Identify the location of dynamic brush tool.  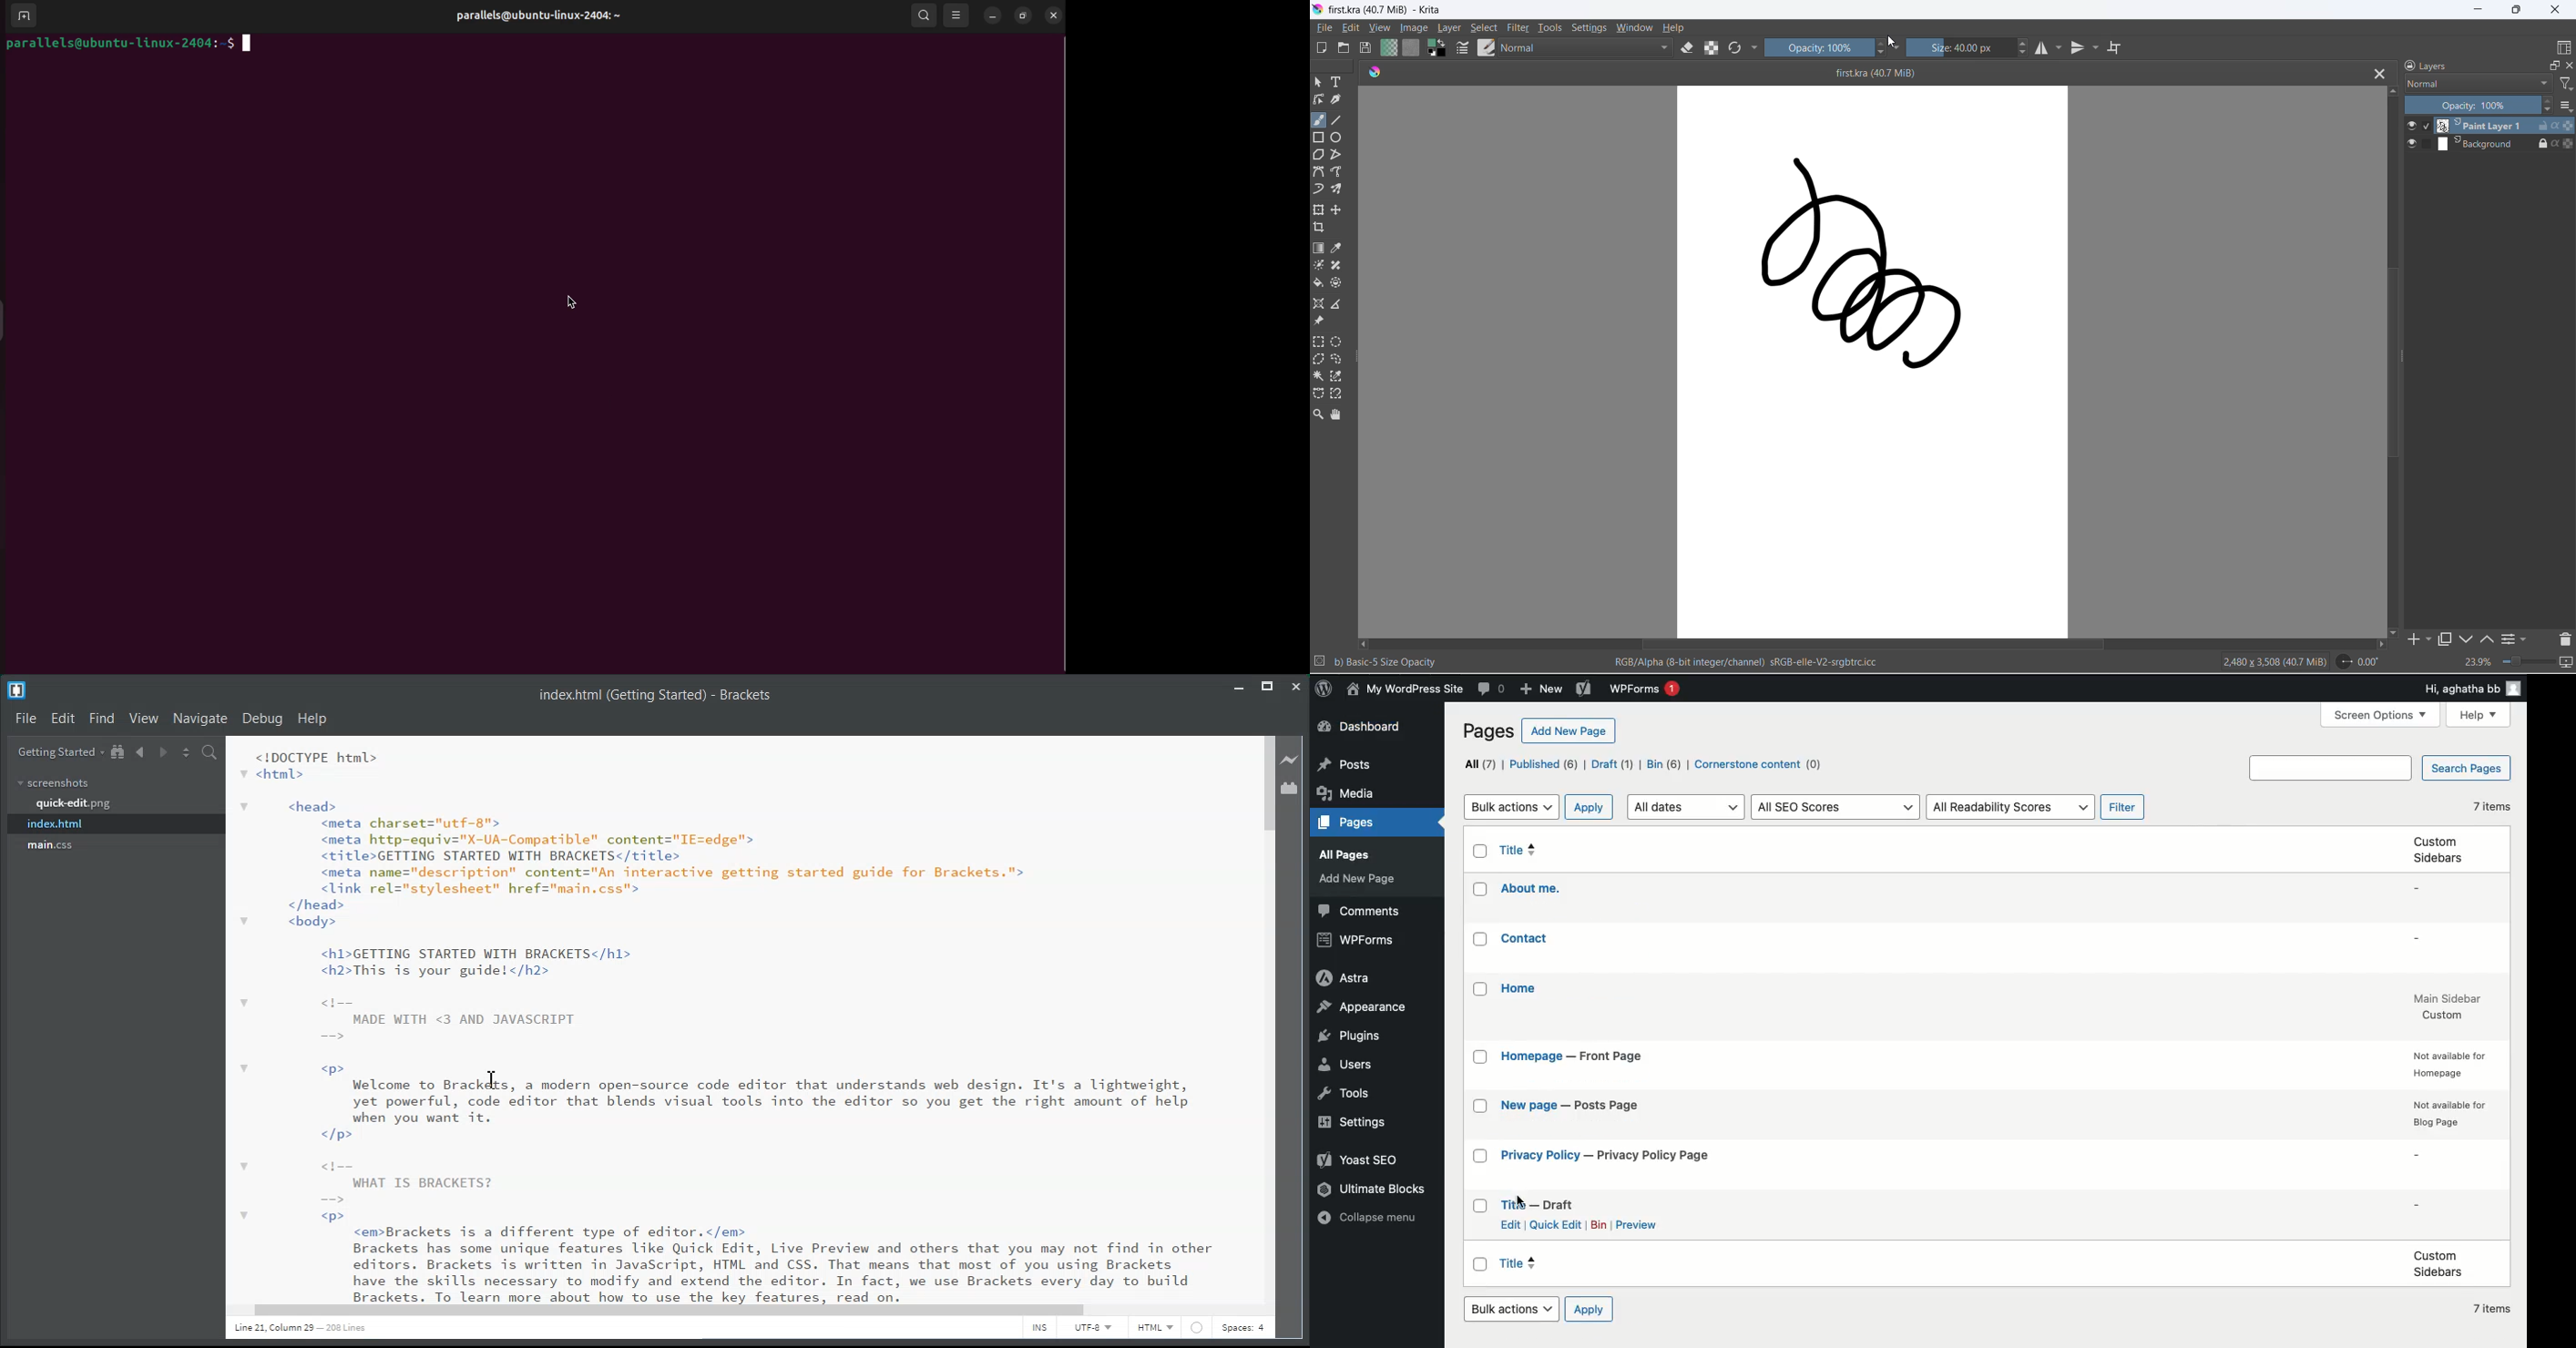
(1318, 189).